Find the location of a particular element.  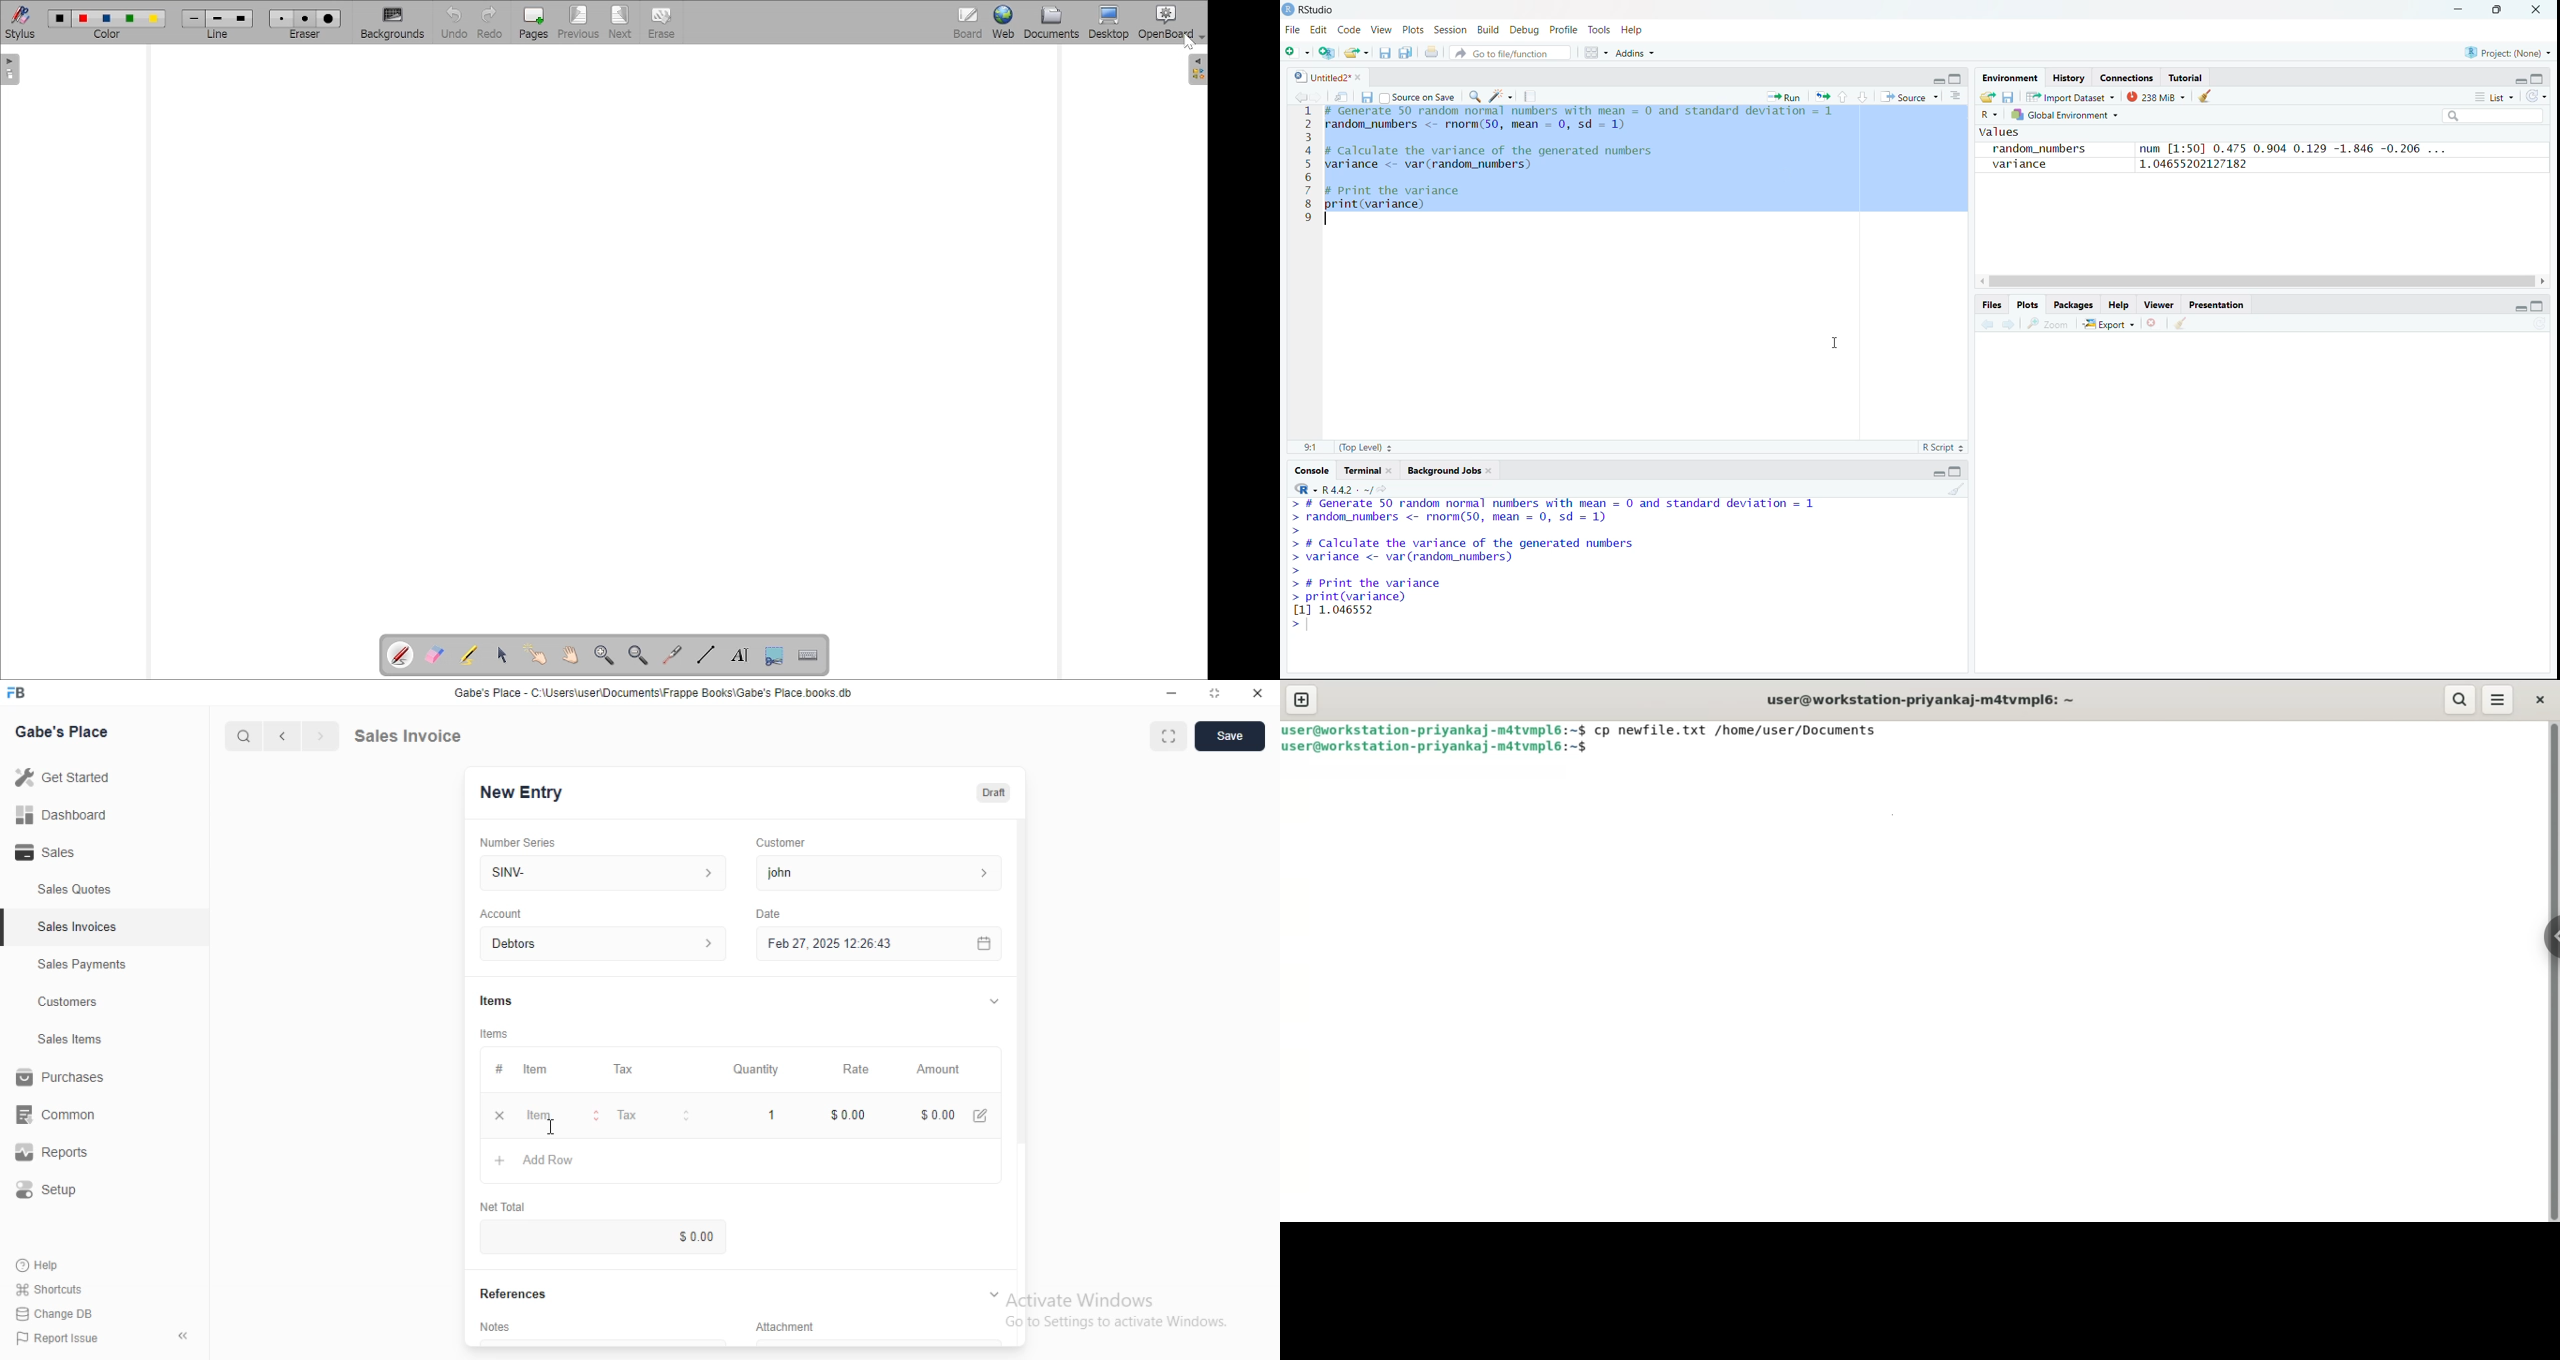

9:1 is located at coordinates (1311, 448).